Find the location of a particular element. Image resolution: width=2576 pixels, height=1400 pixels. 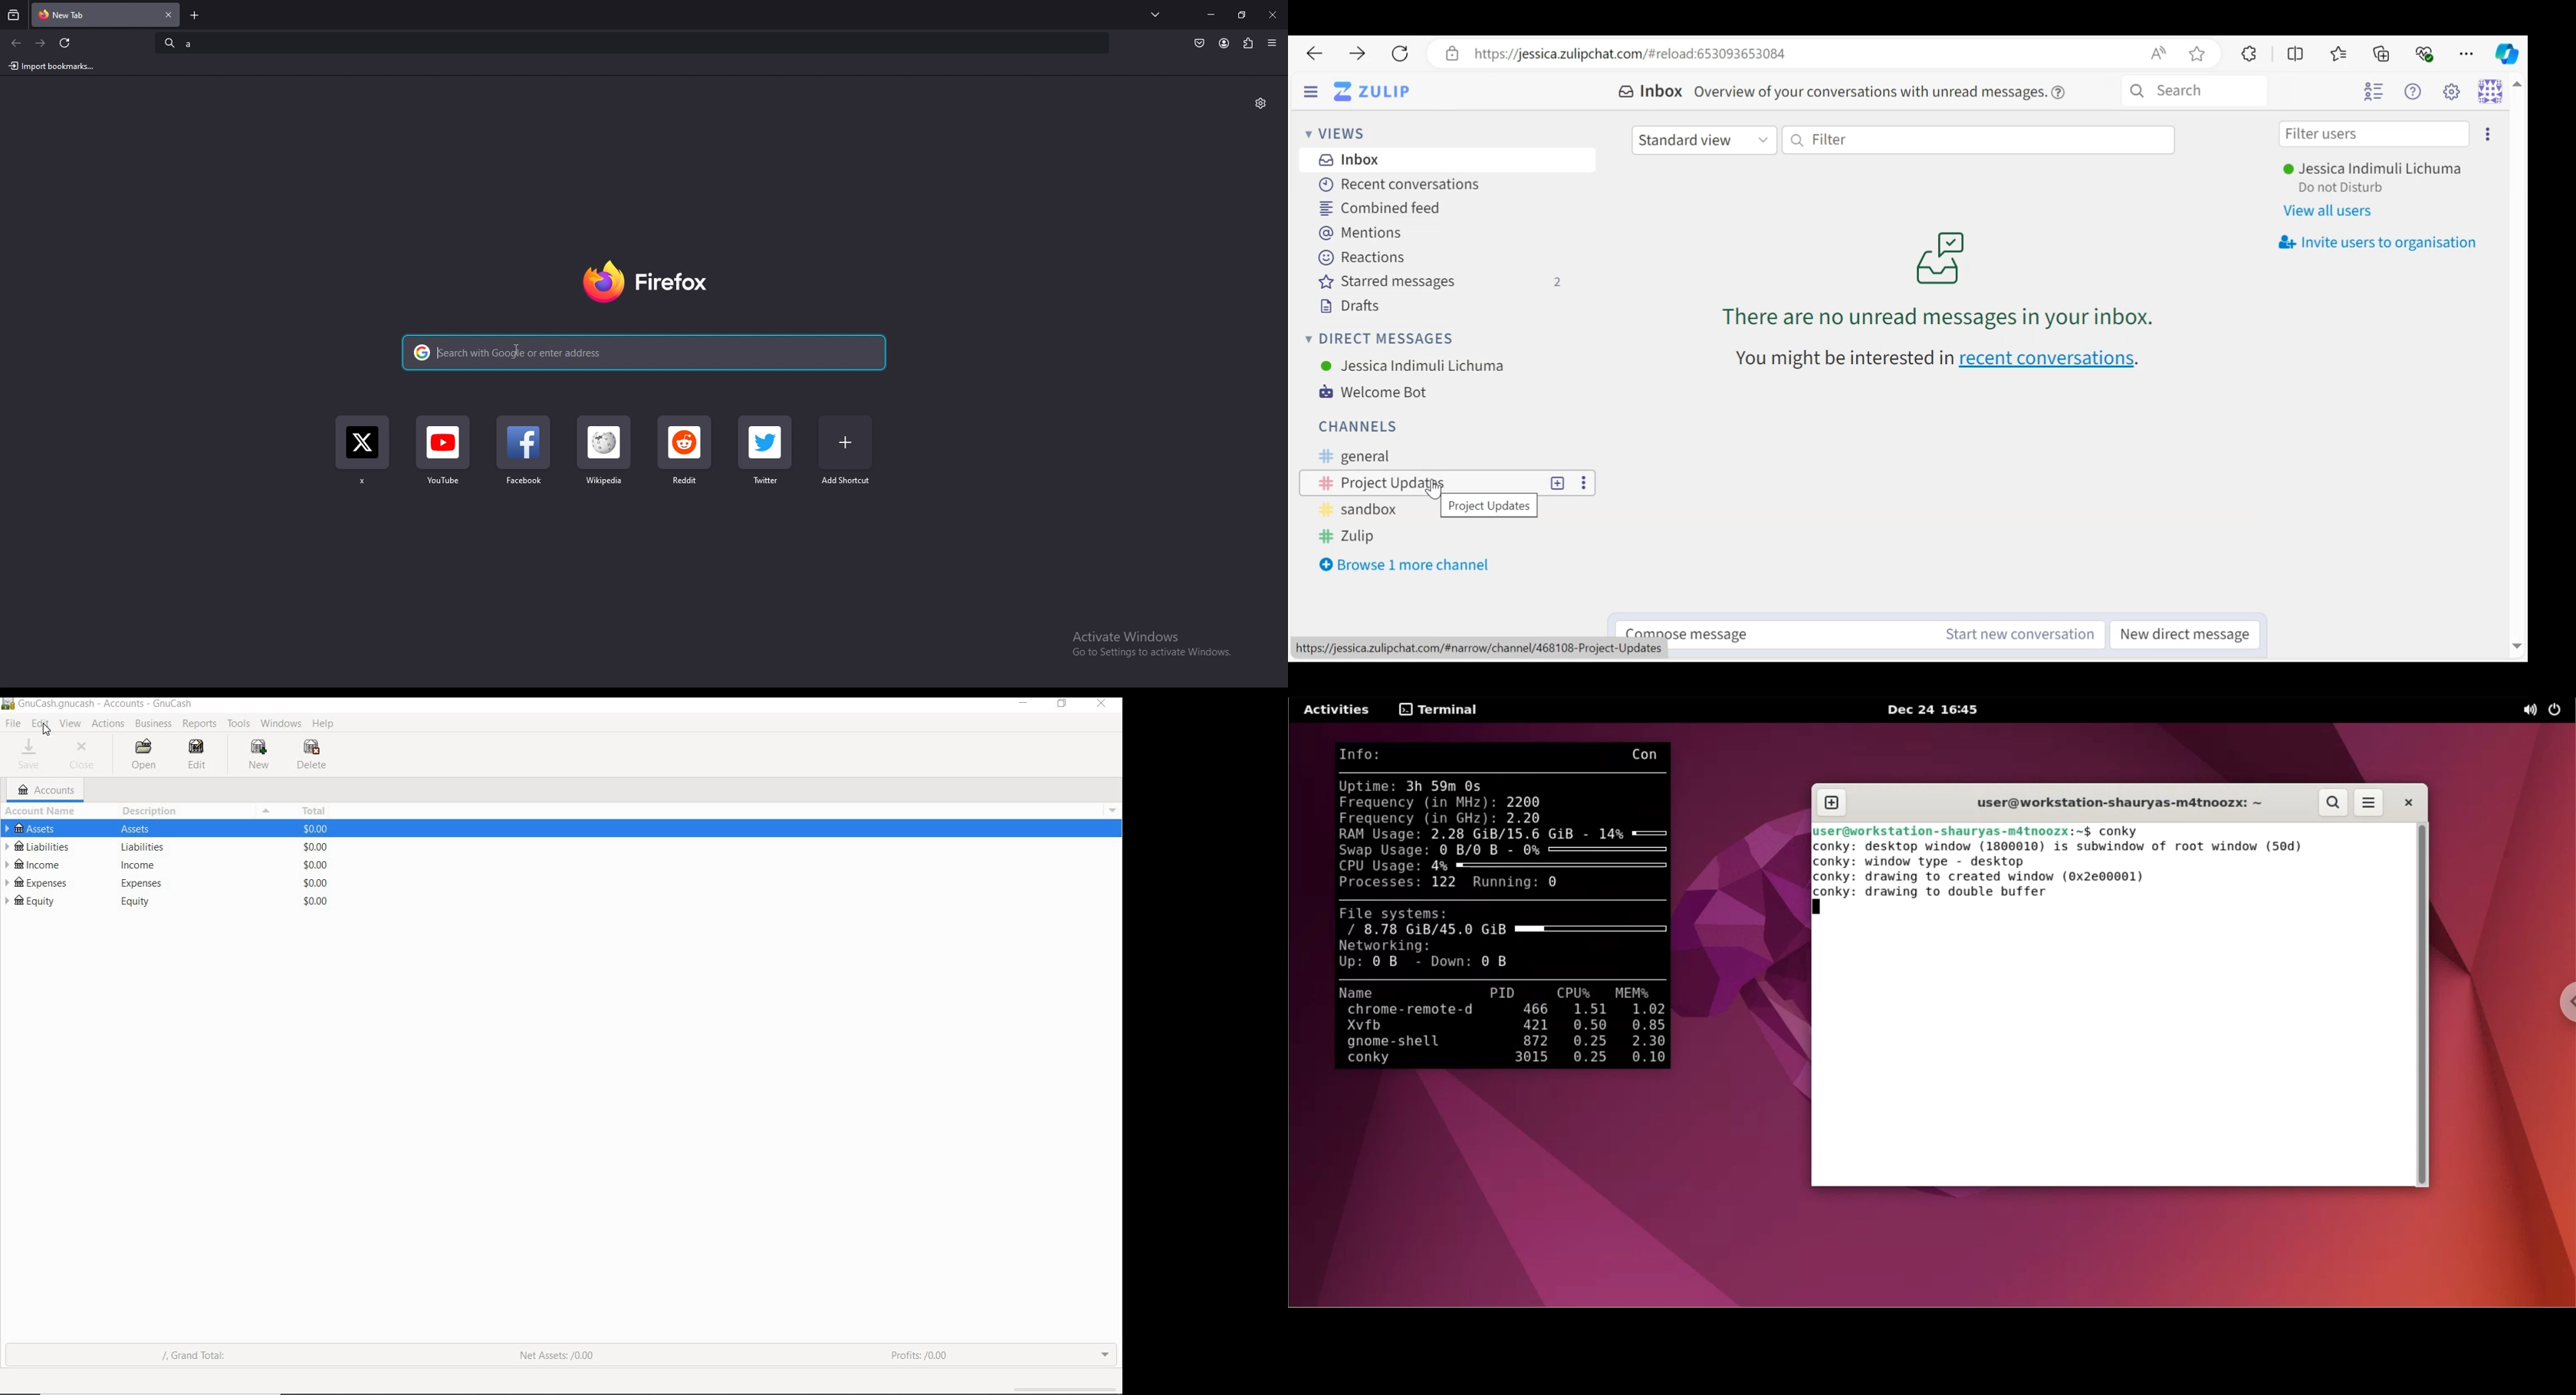

 is located at coordinates (1111, 808).